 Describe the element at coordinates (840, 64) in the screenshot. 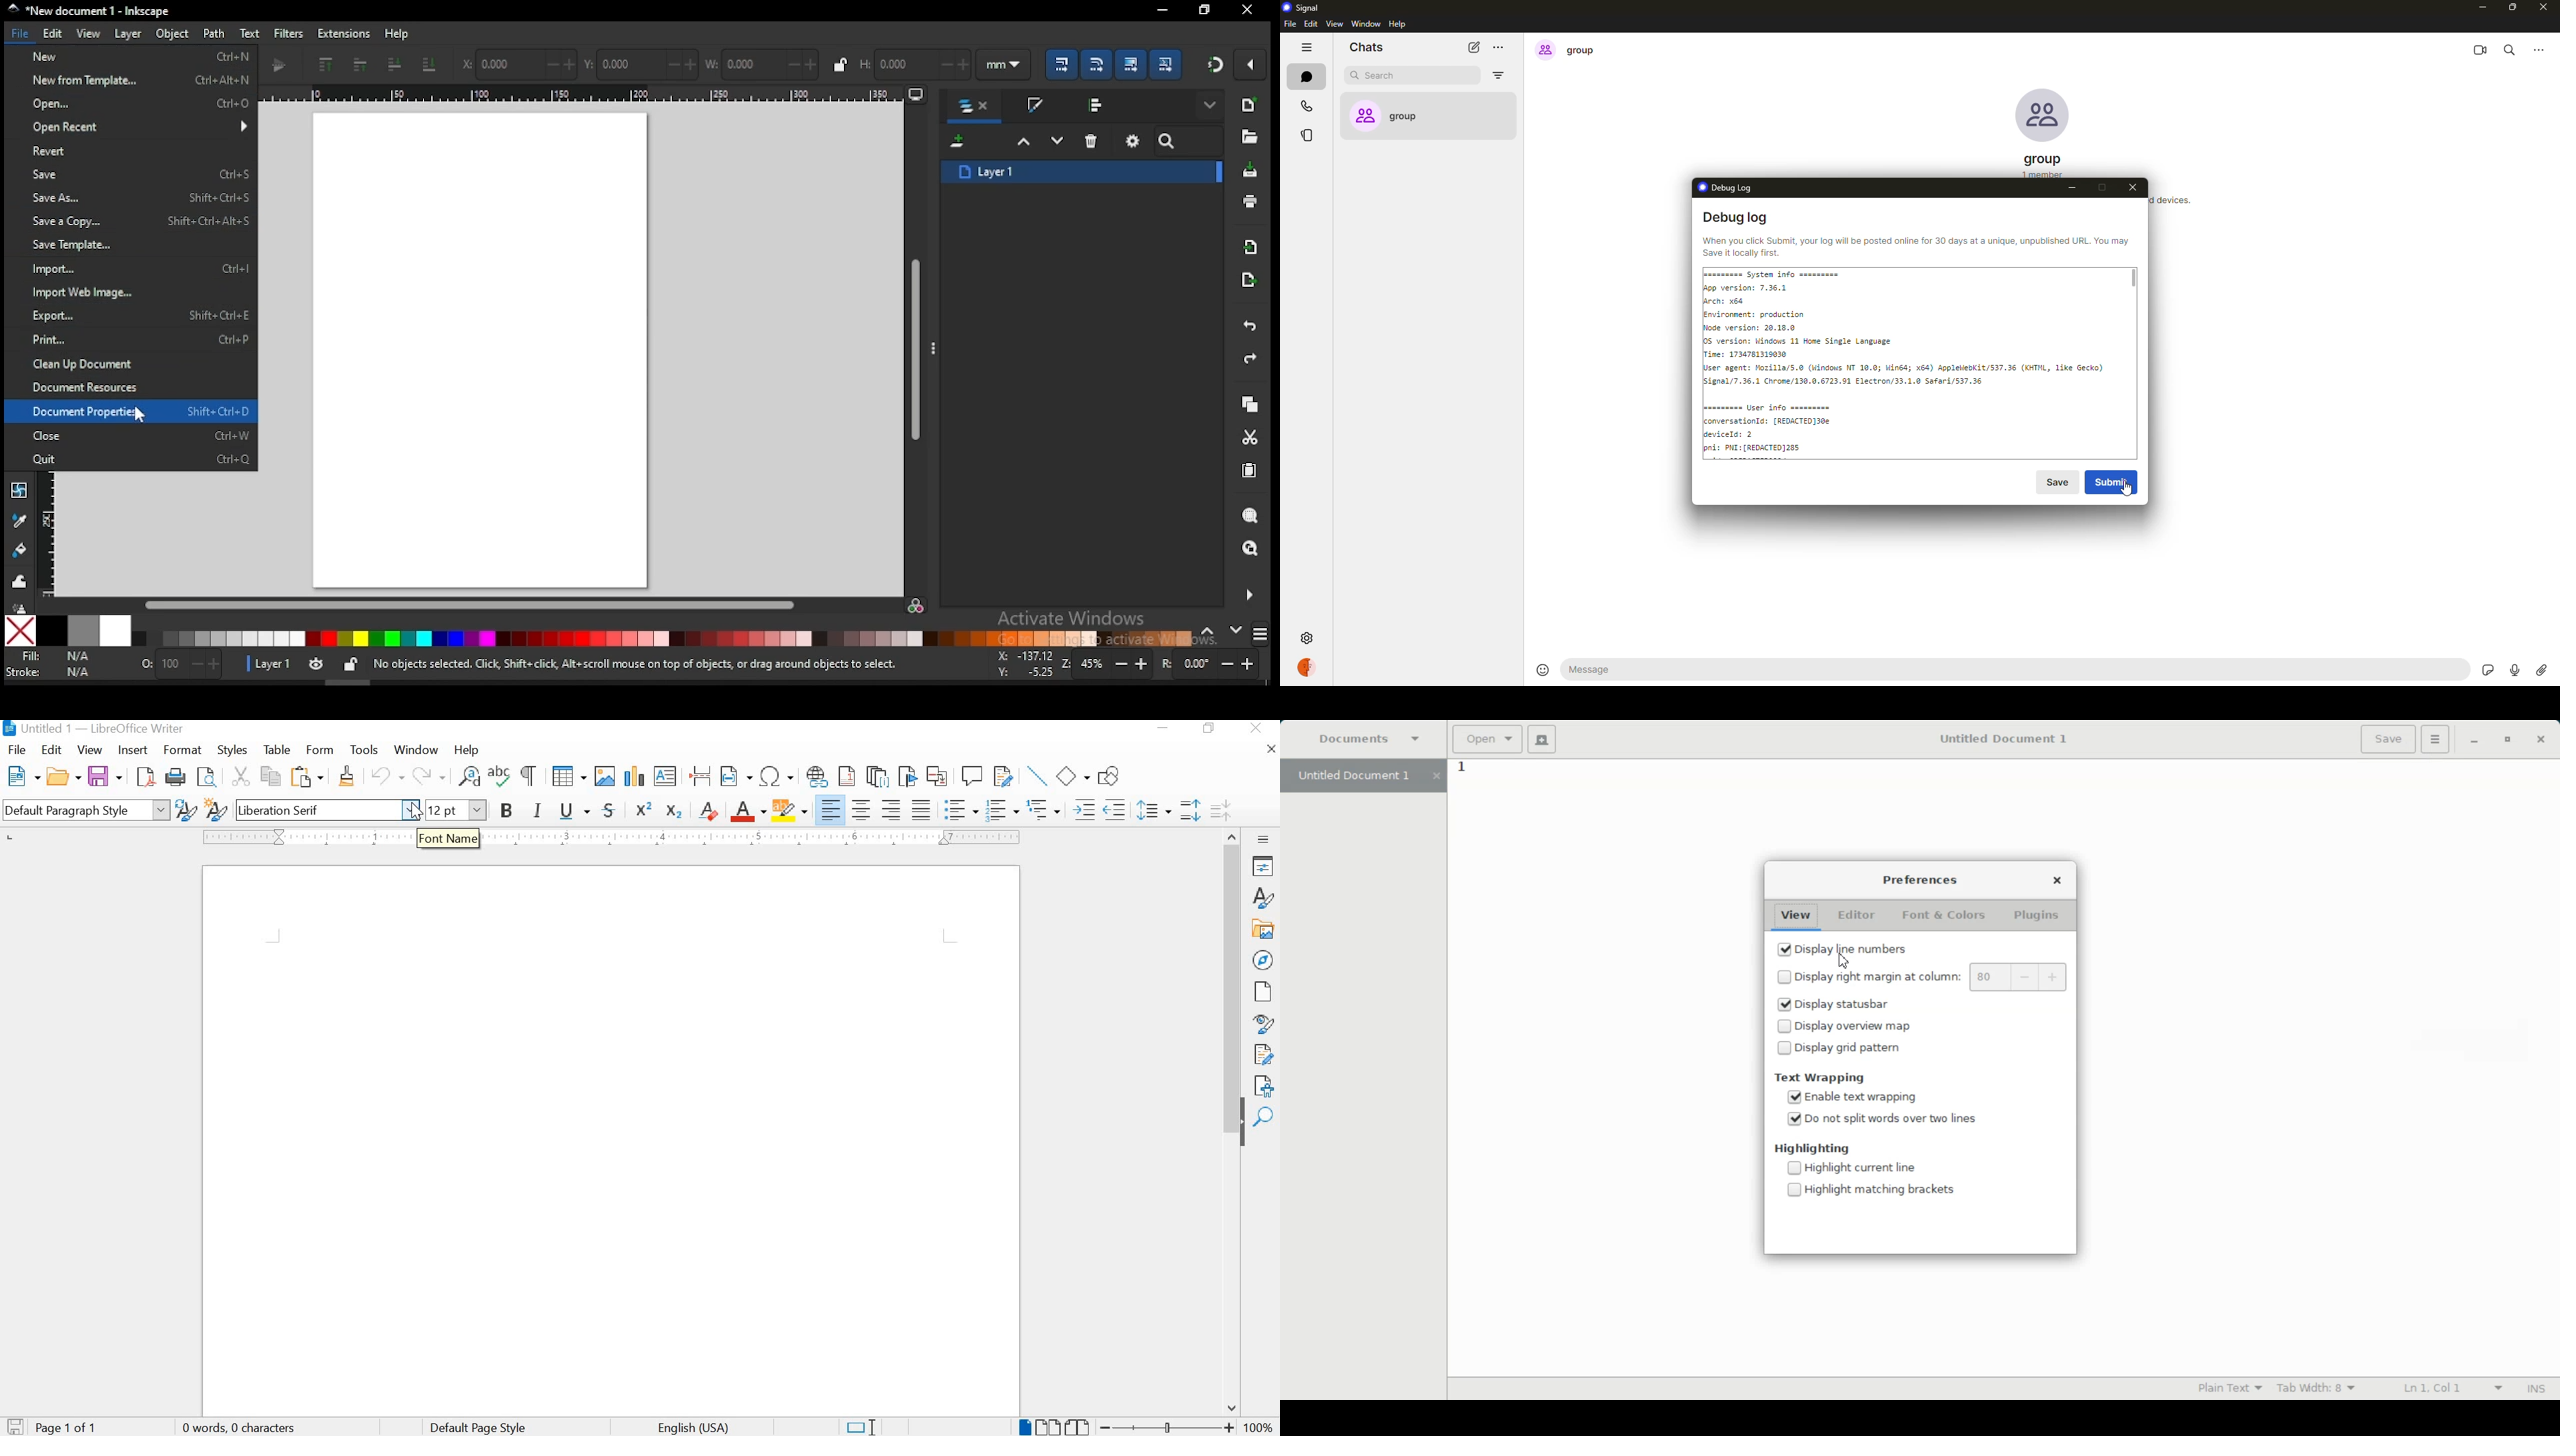

I see `lock` at that location.